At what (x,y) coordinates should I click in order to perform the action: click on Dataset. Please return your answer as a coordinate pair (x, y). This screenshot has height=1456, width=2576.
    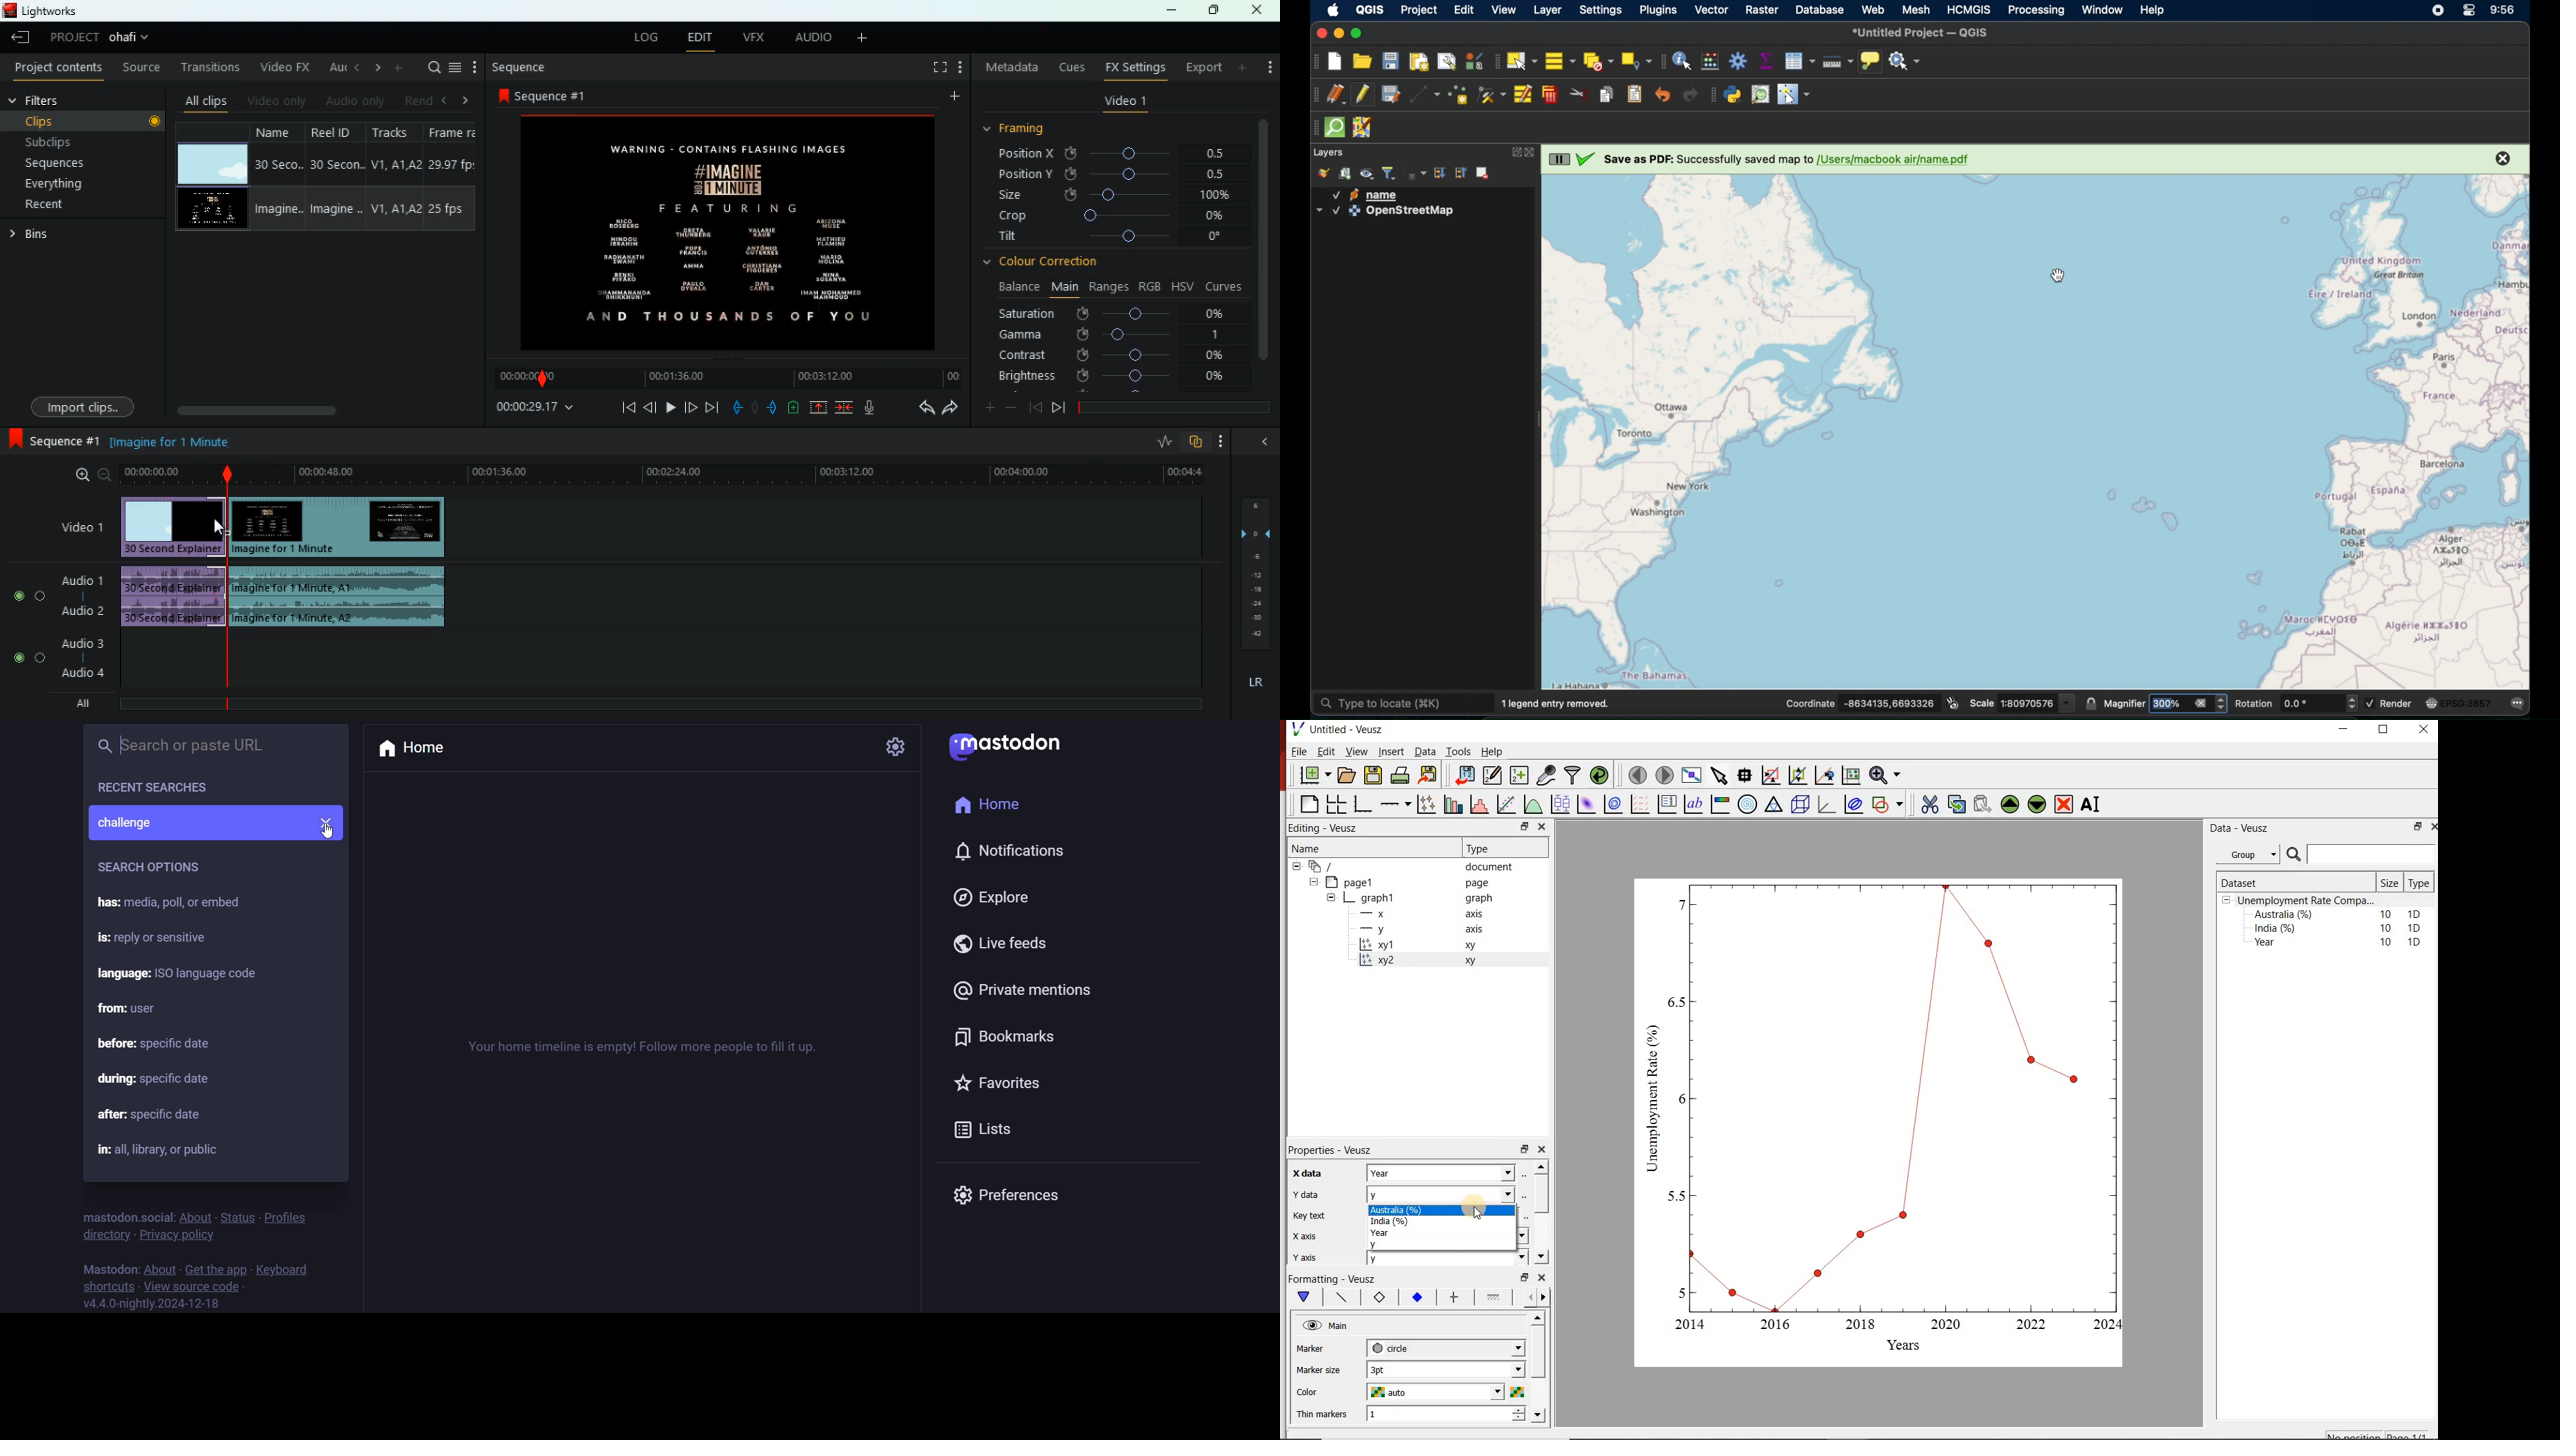
    Looking at the image, I should click on (2272, 883).